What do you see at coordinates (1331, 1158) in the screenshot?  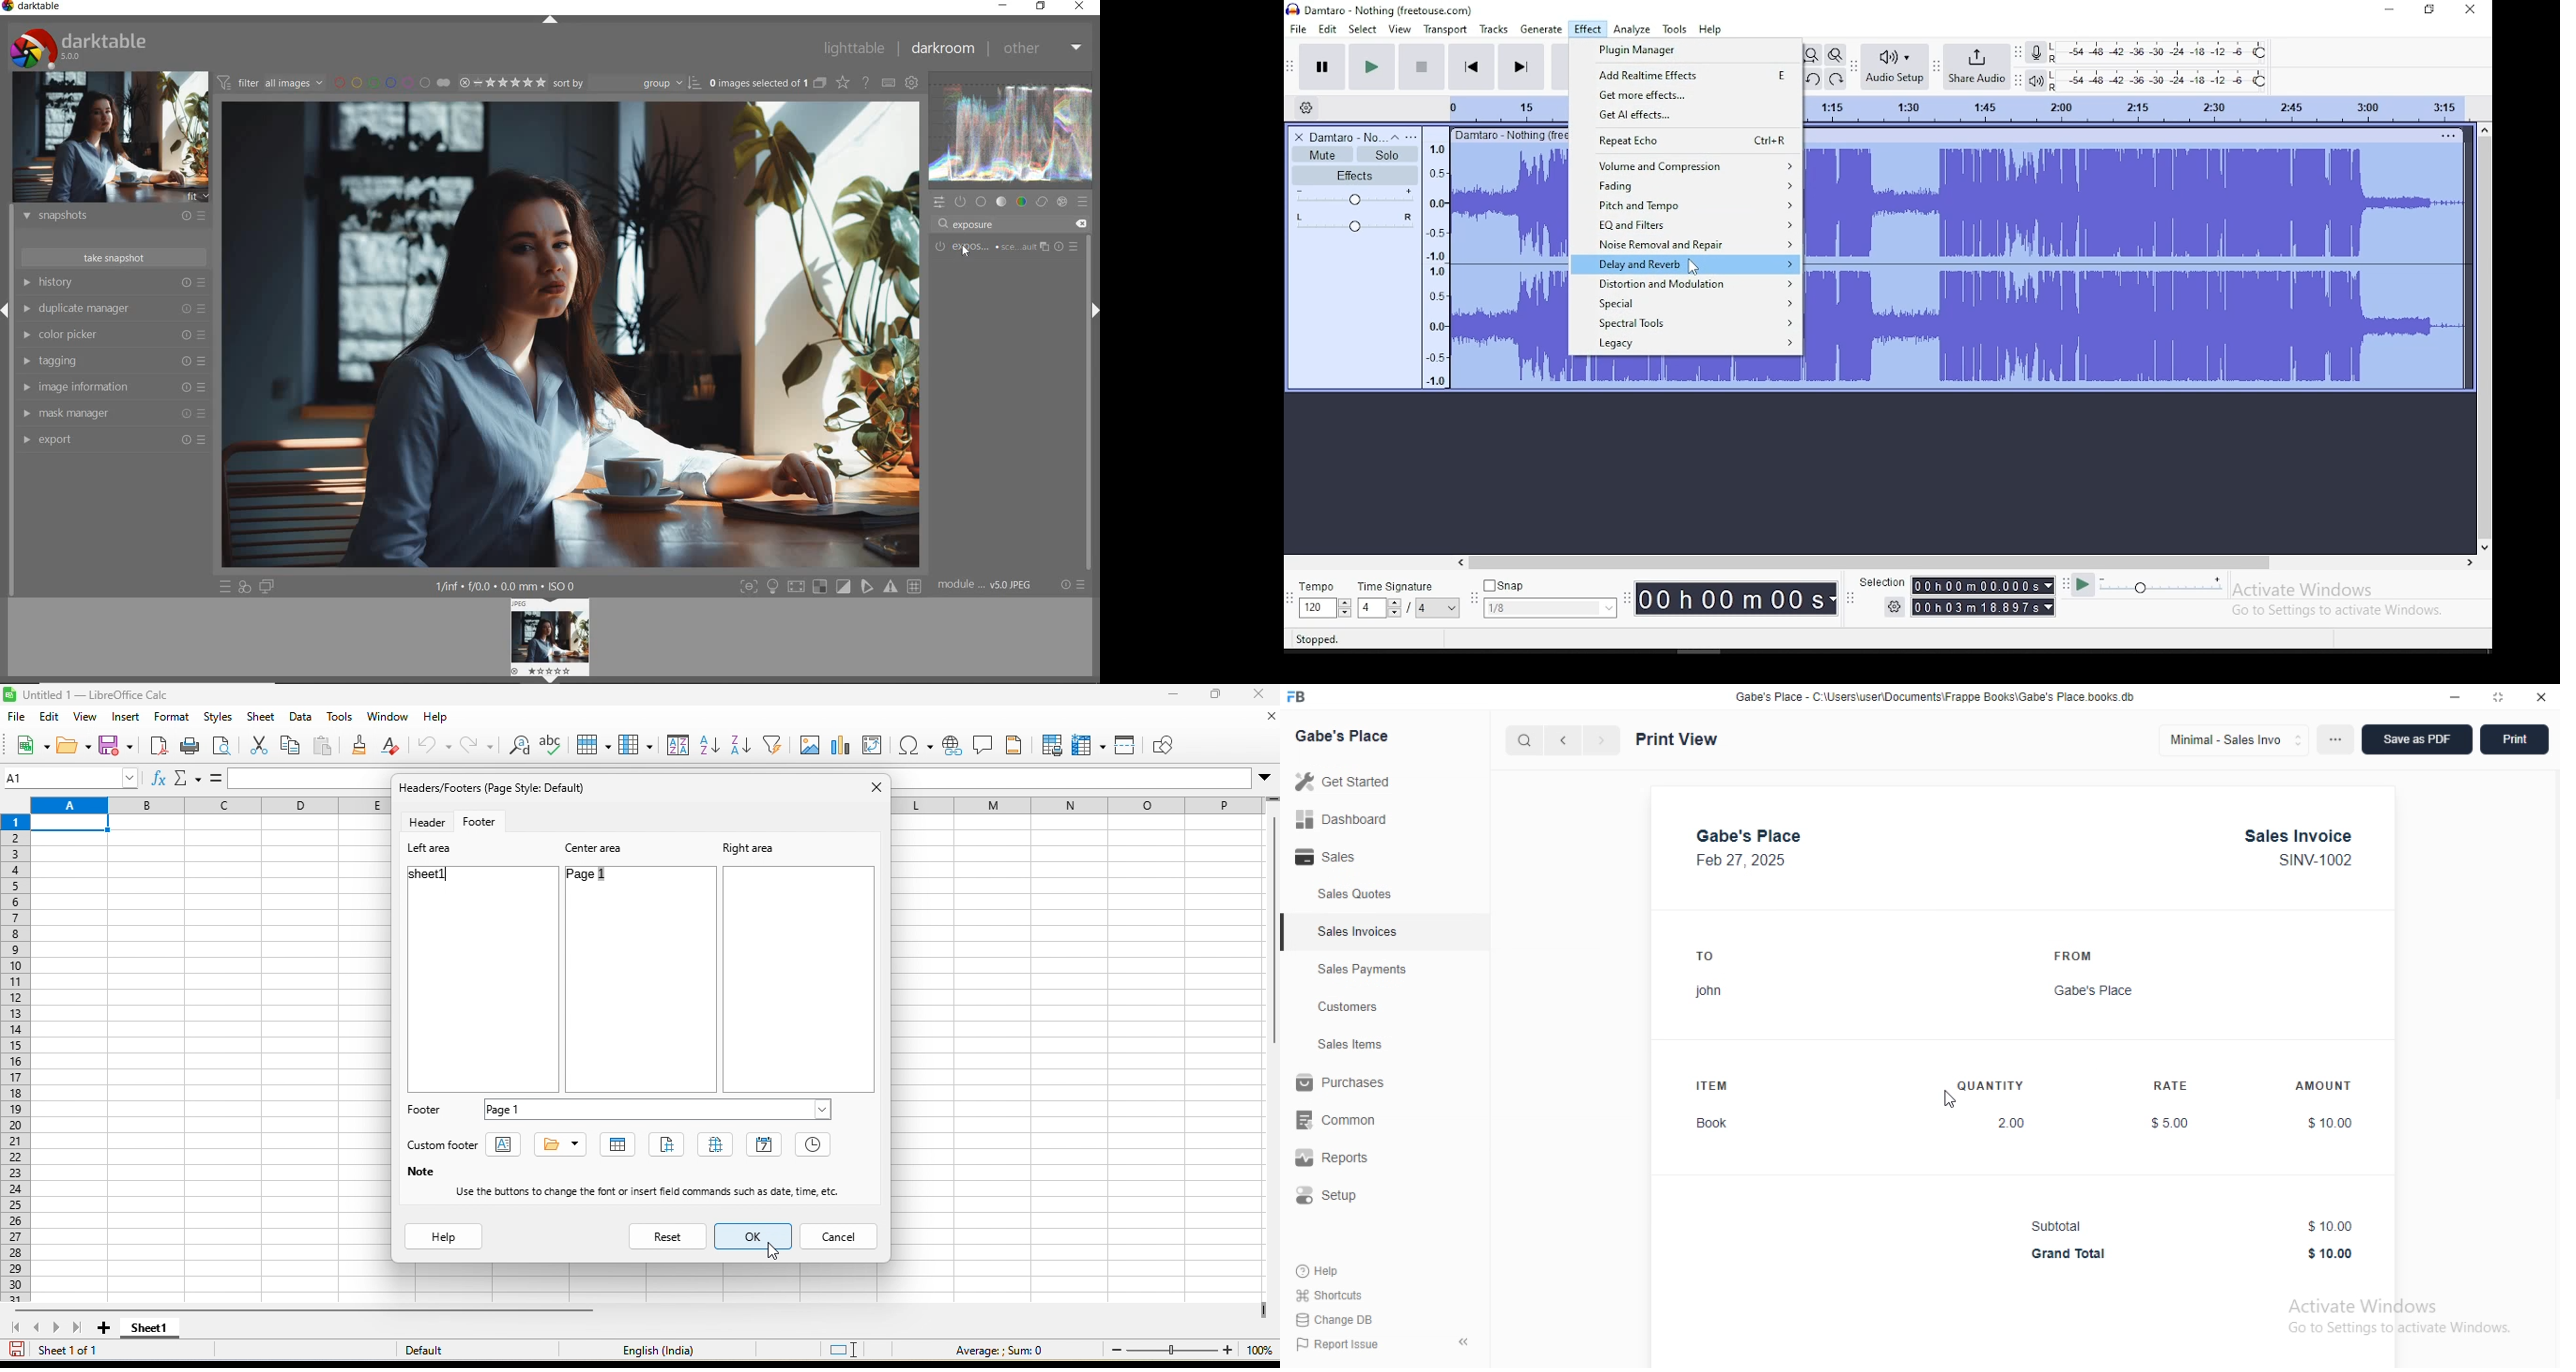 I see `reports` at bounding box center [1331, 1158].